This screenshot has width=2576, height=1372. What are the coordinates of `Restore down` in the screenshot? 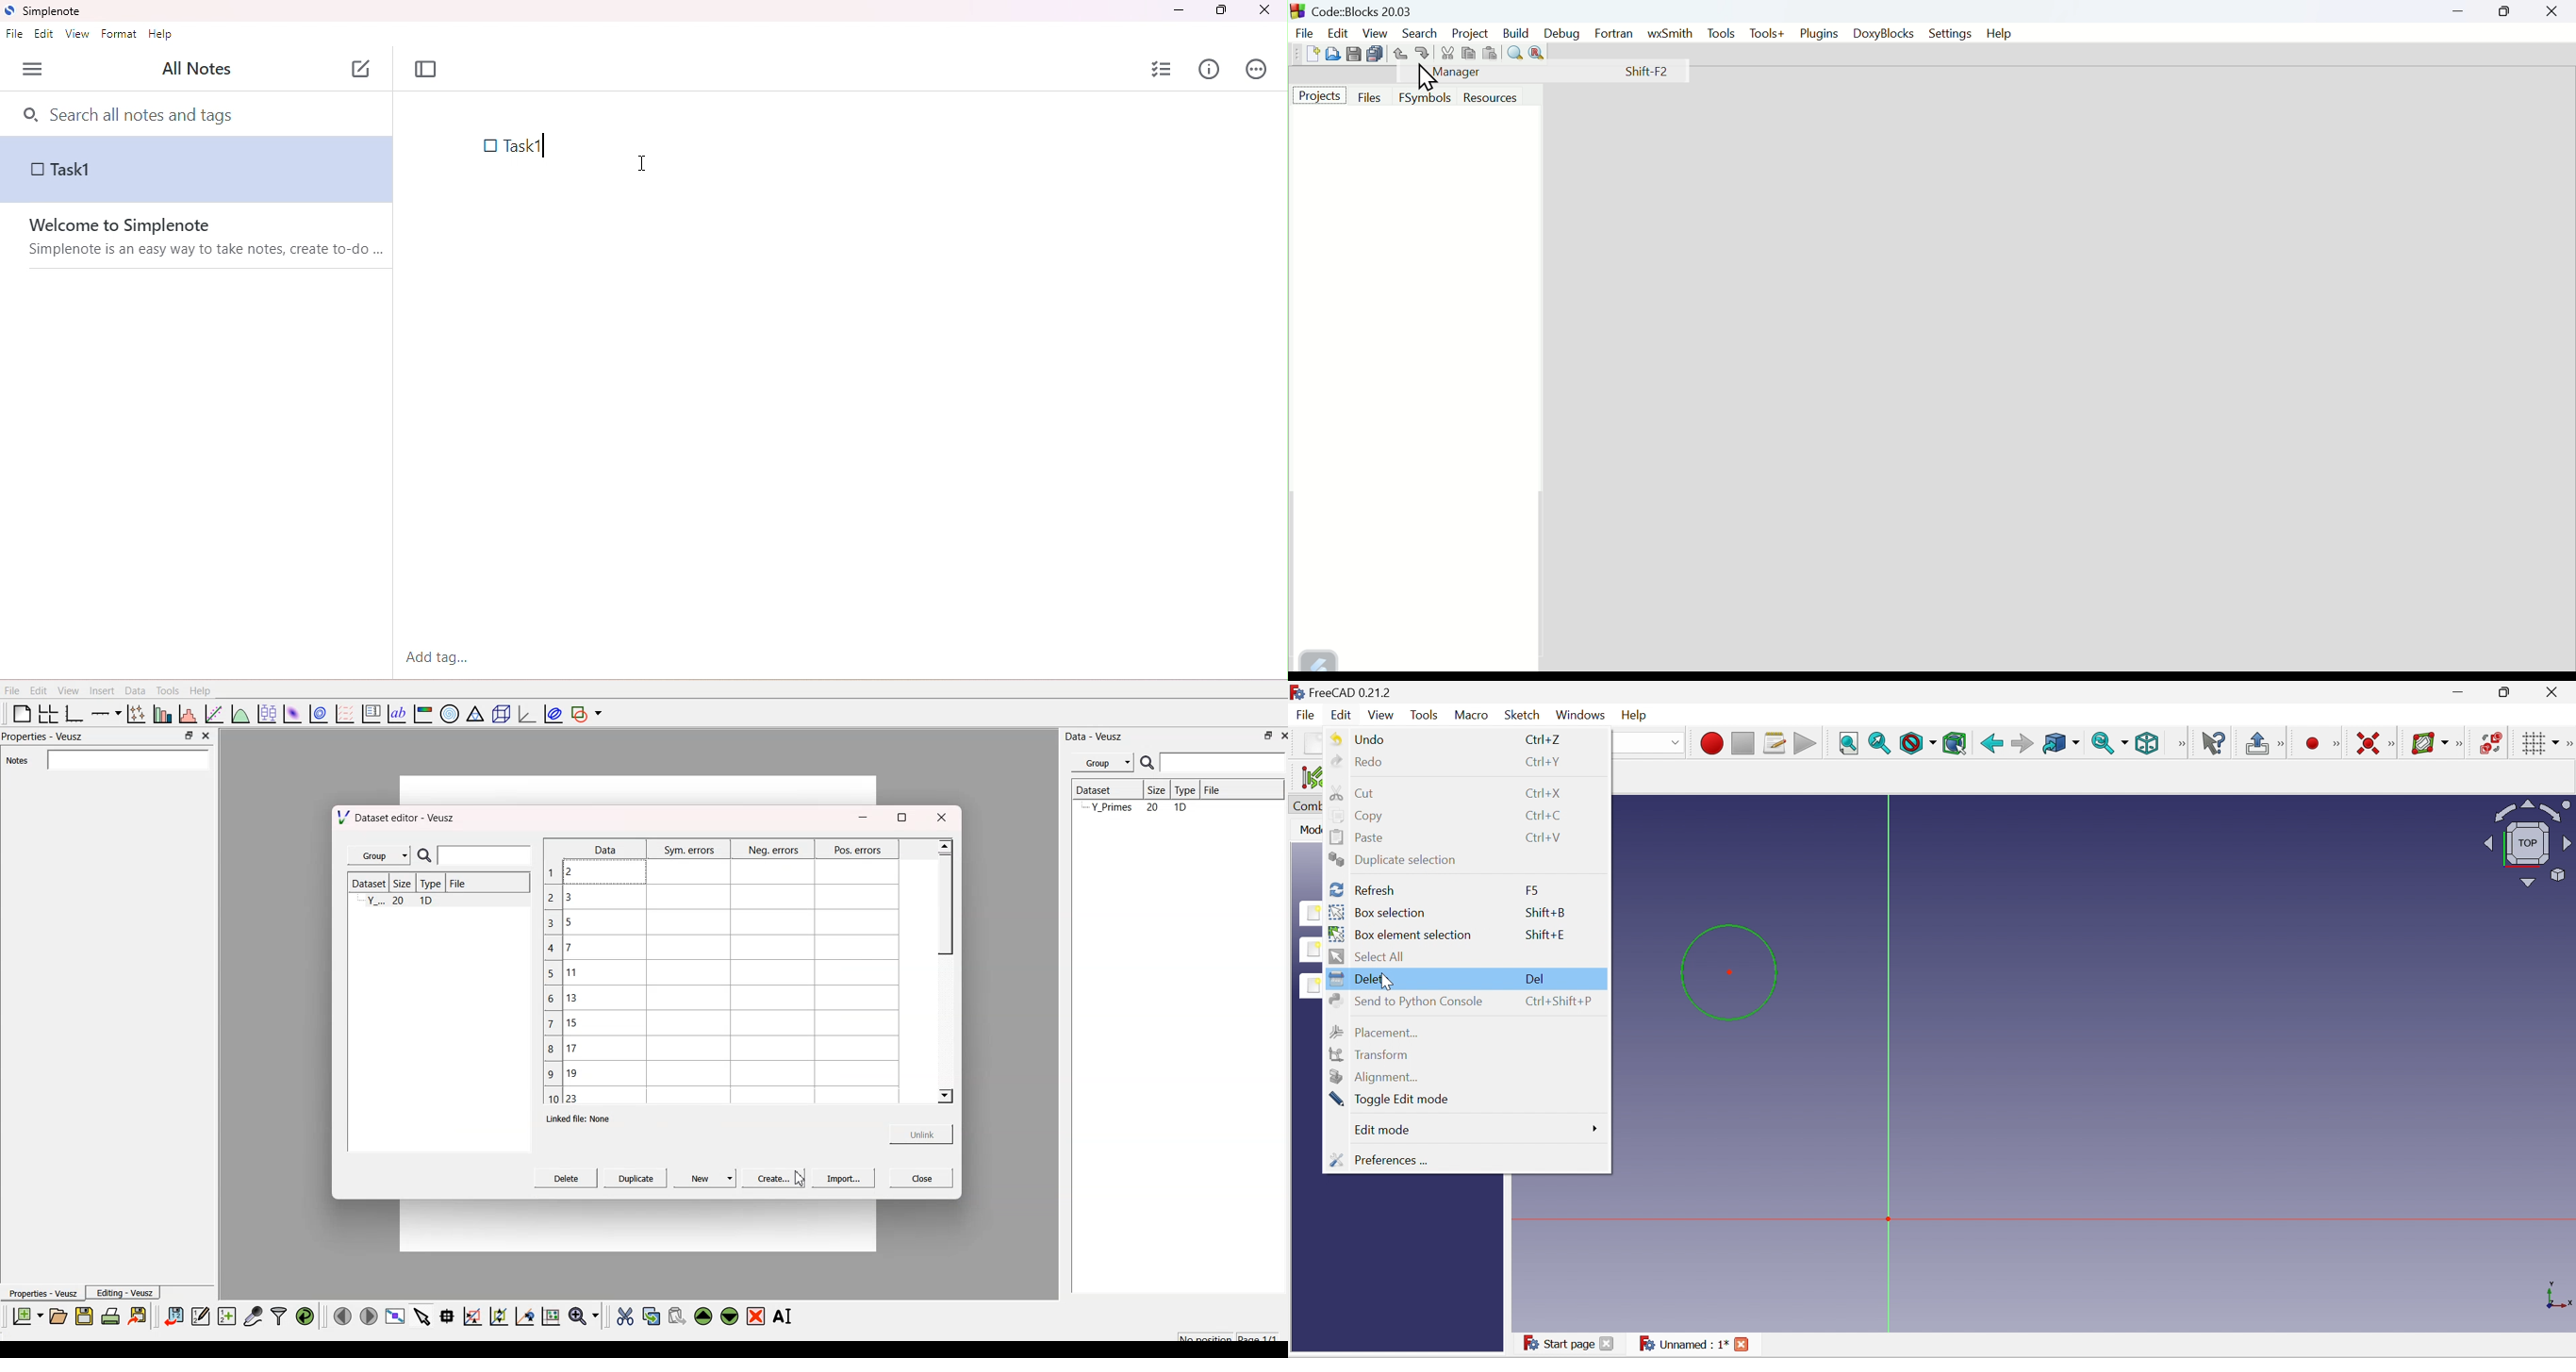 It's located at (2507, 694).